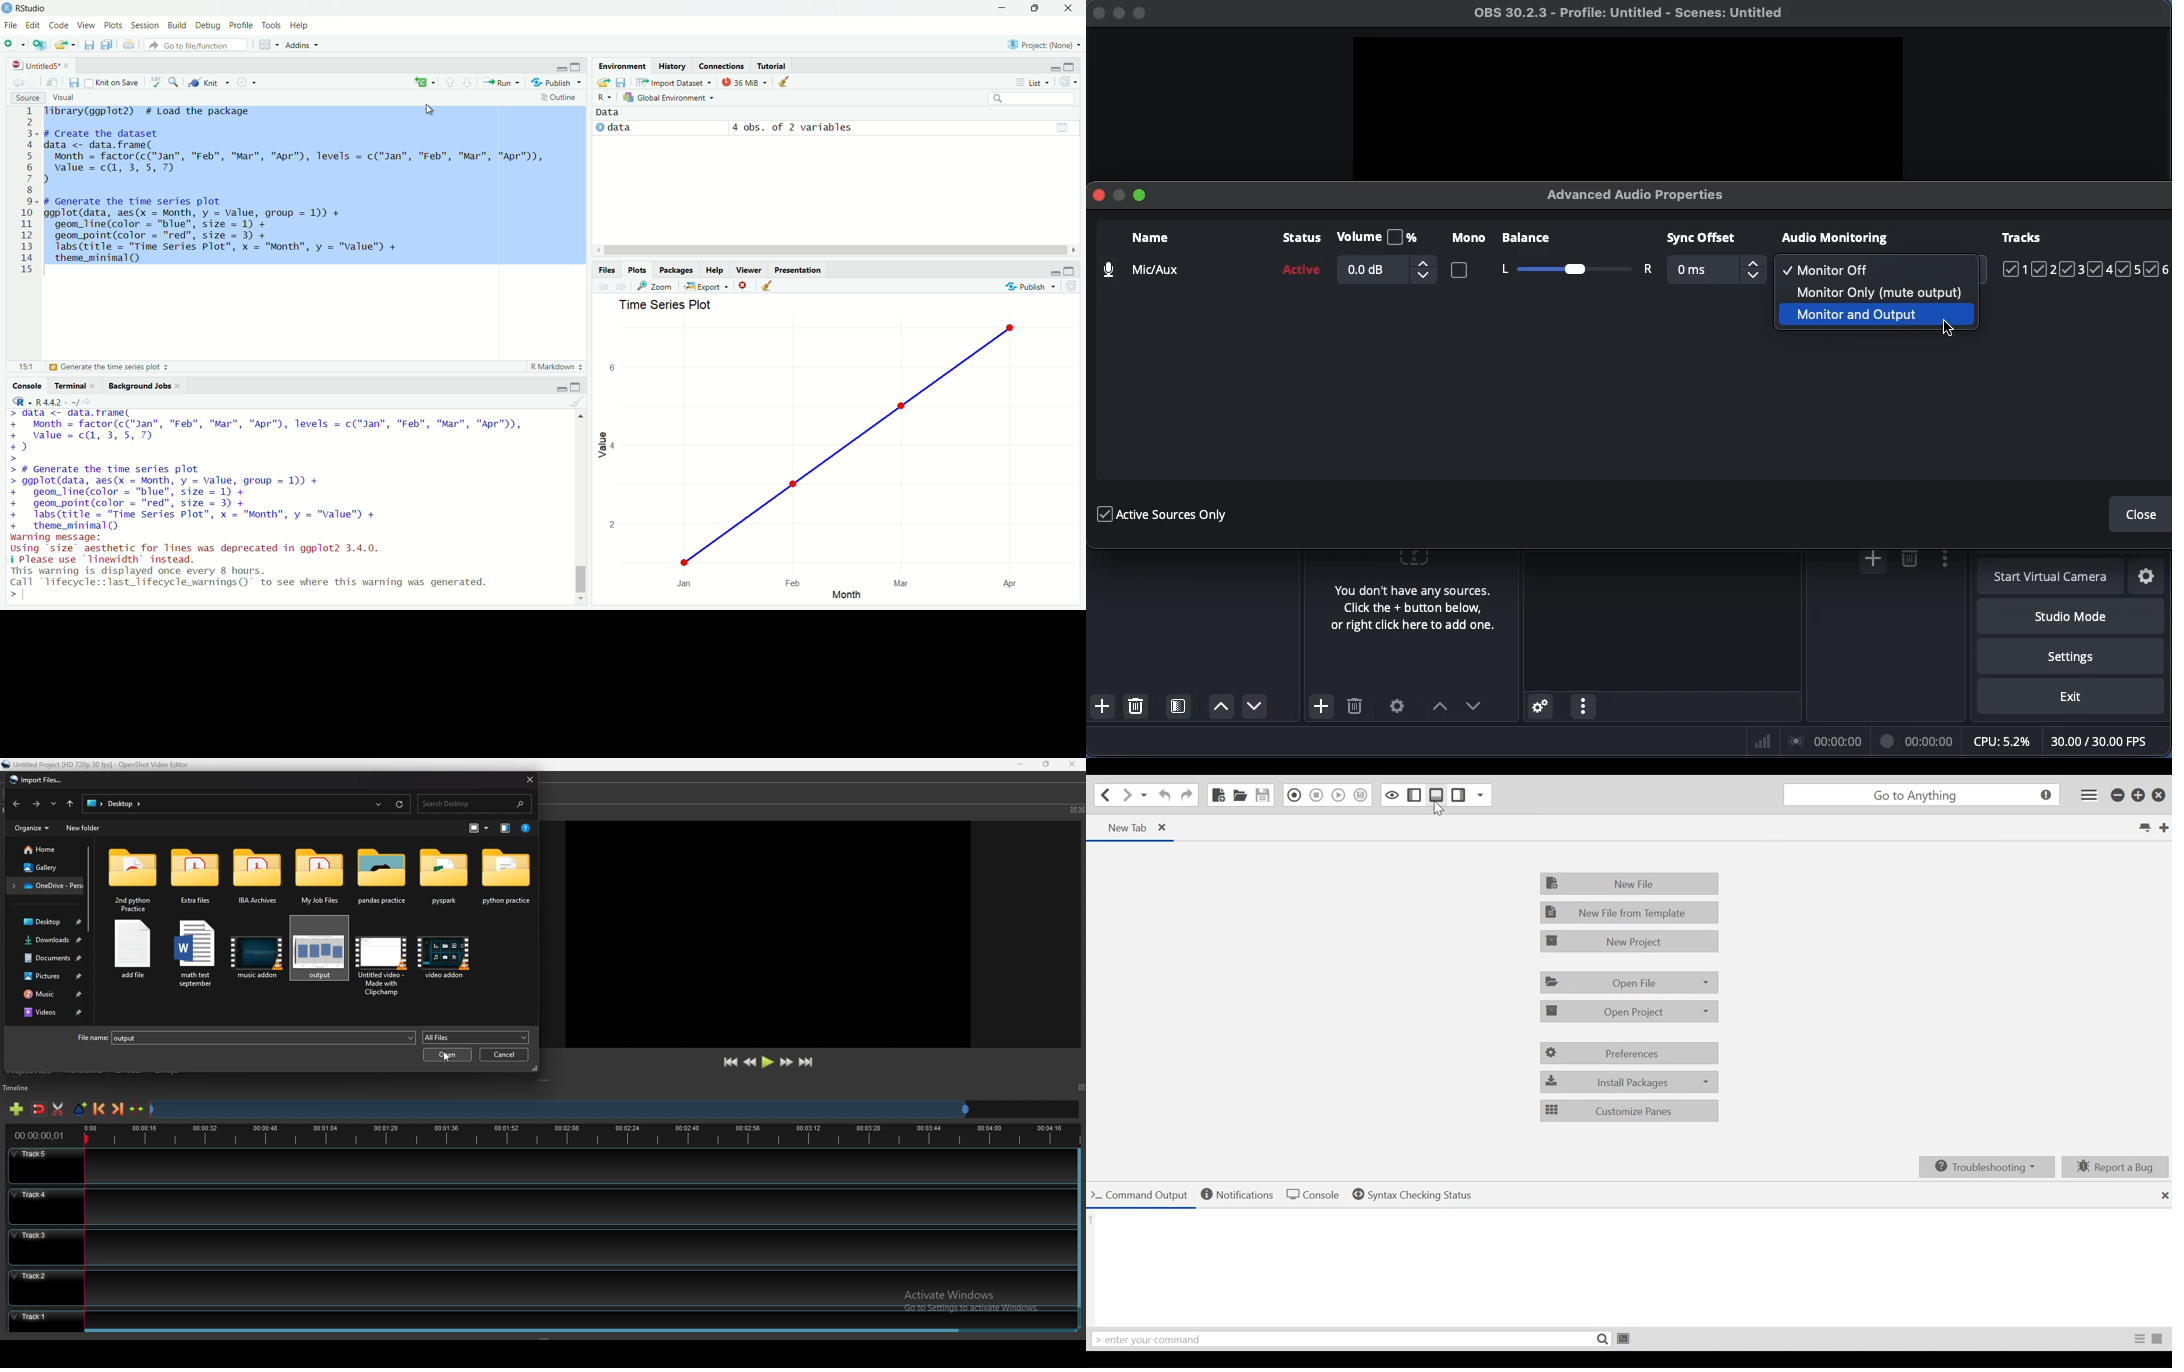 This screenshot has width=2184, height=1372. What do you see at coordinates (557, 368) in the screenshot?
I see `R Markdown` at bounding box center [557, 368].